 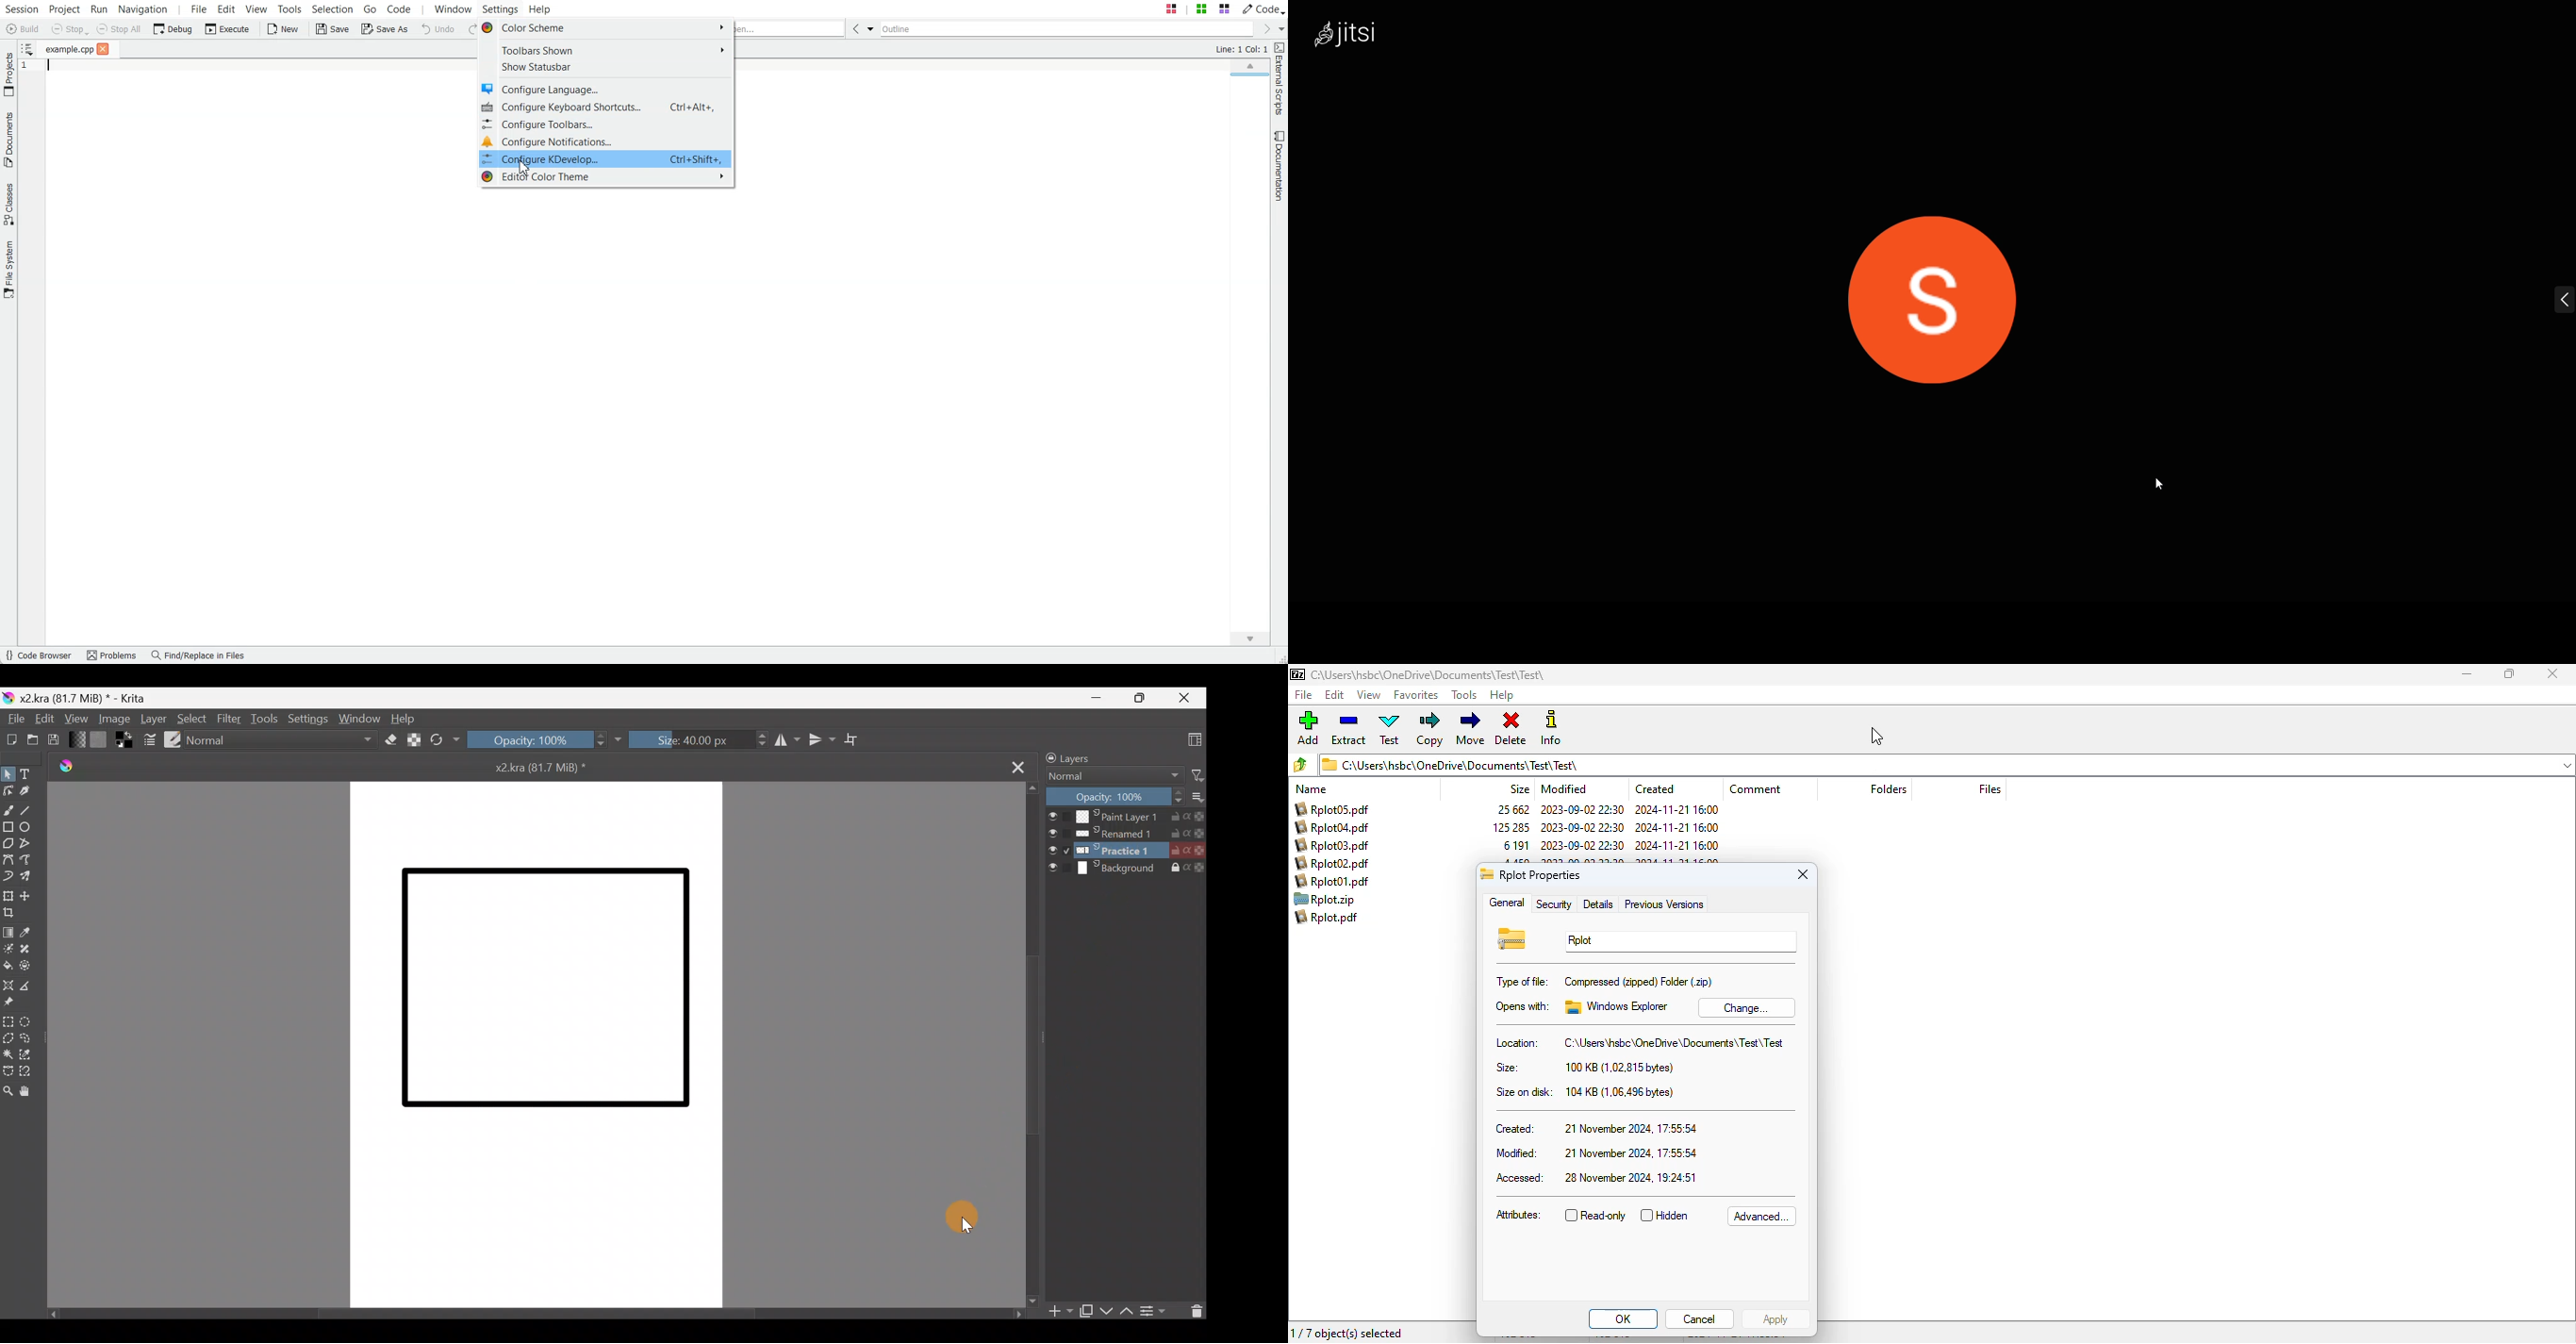 I want to click on compressed (zipped) folder (.zip), so click(x=1640, y=982).